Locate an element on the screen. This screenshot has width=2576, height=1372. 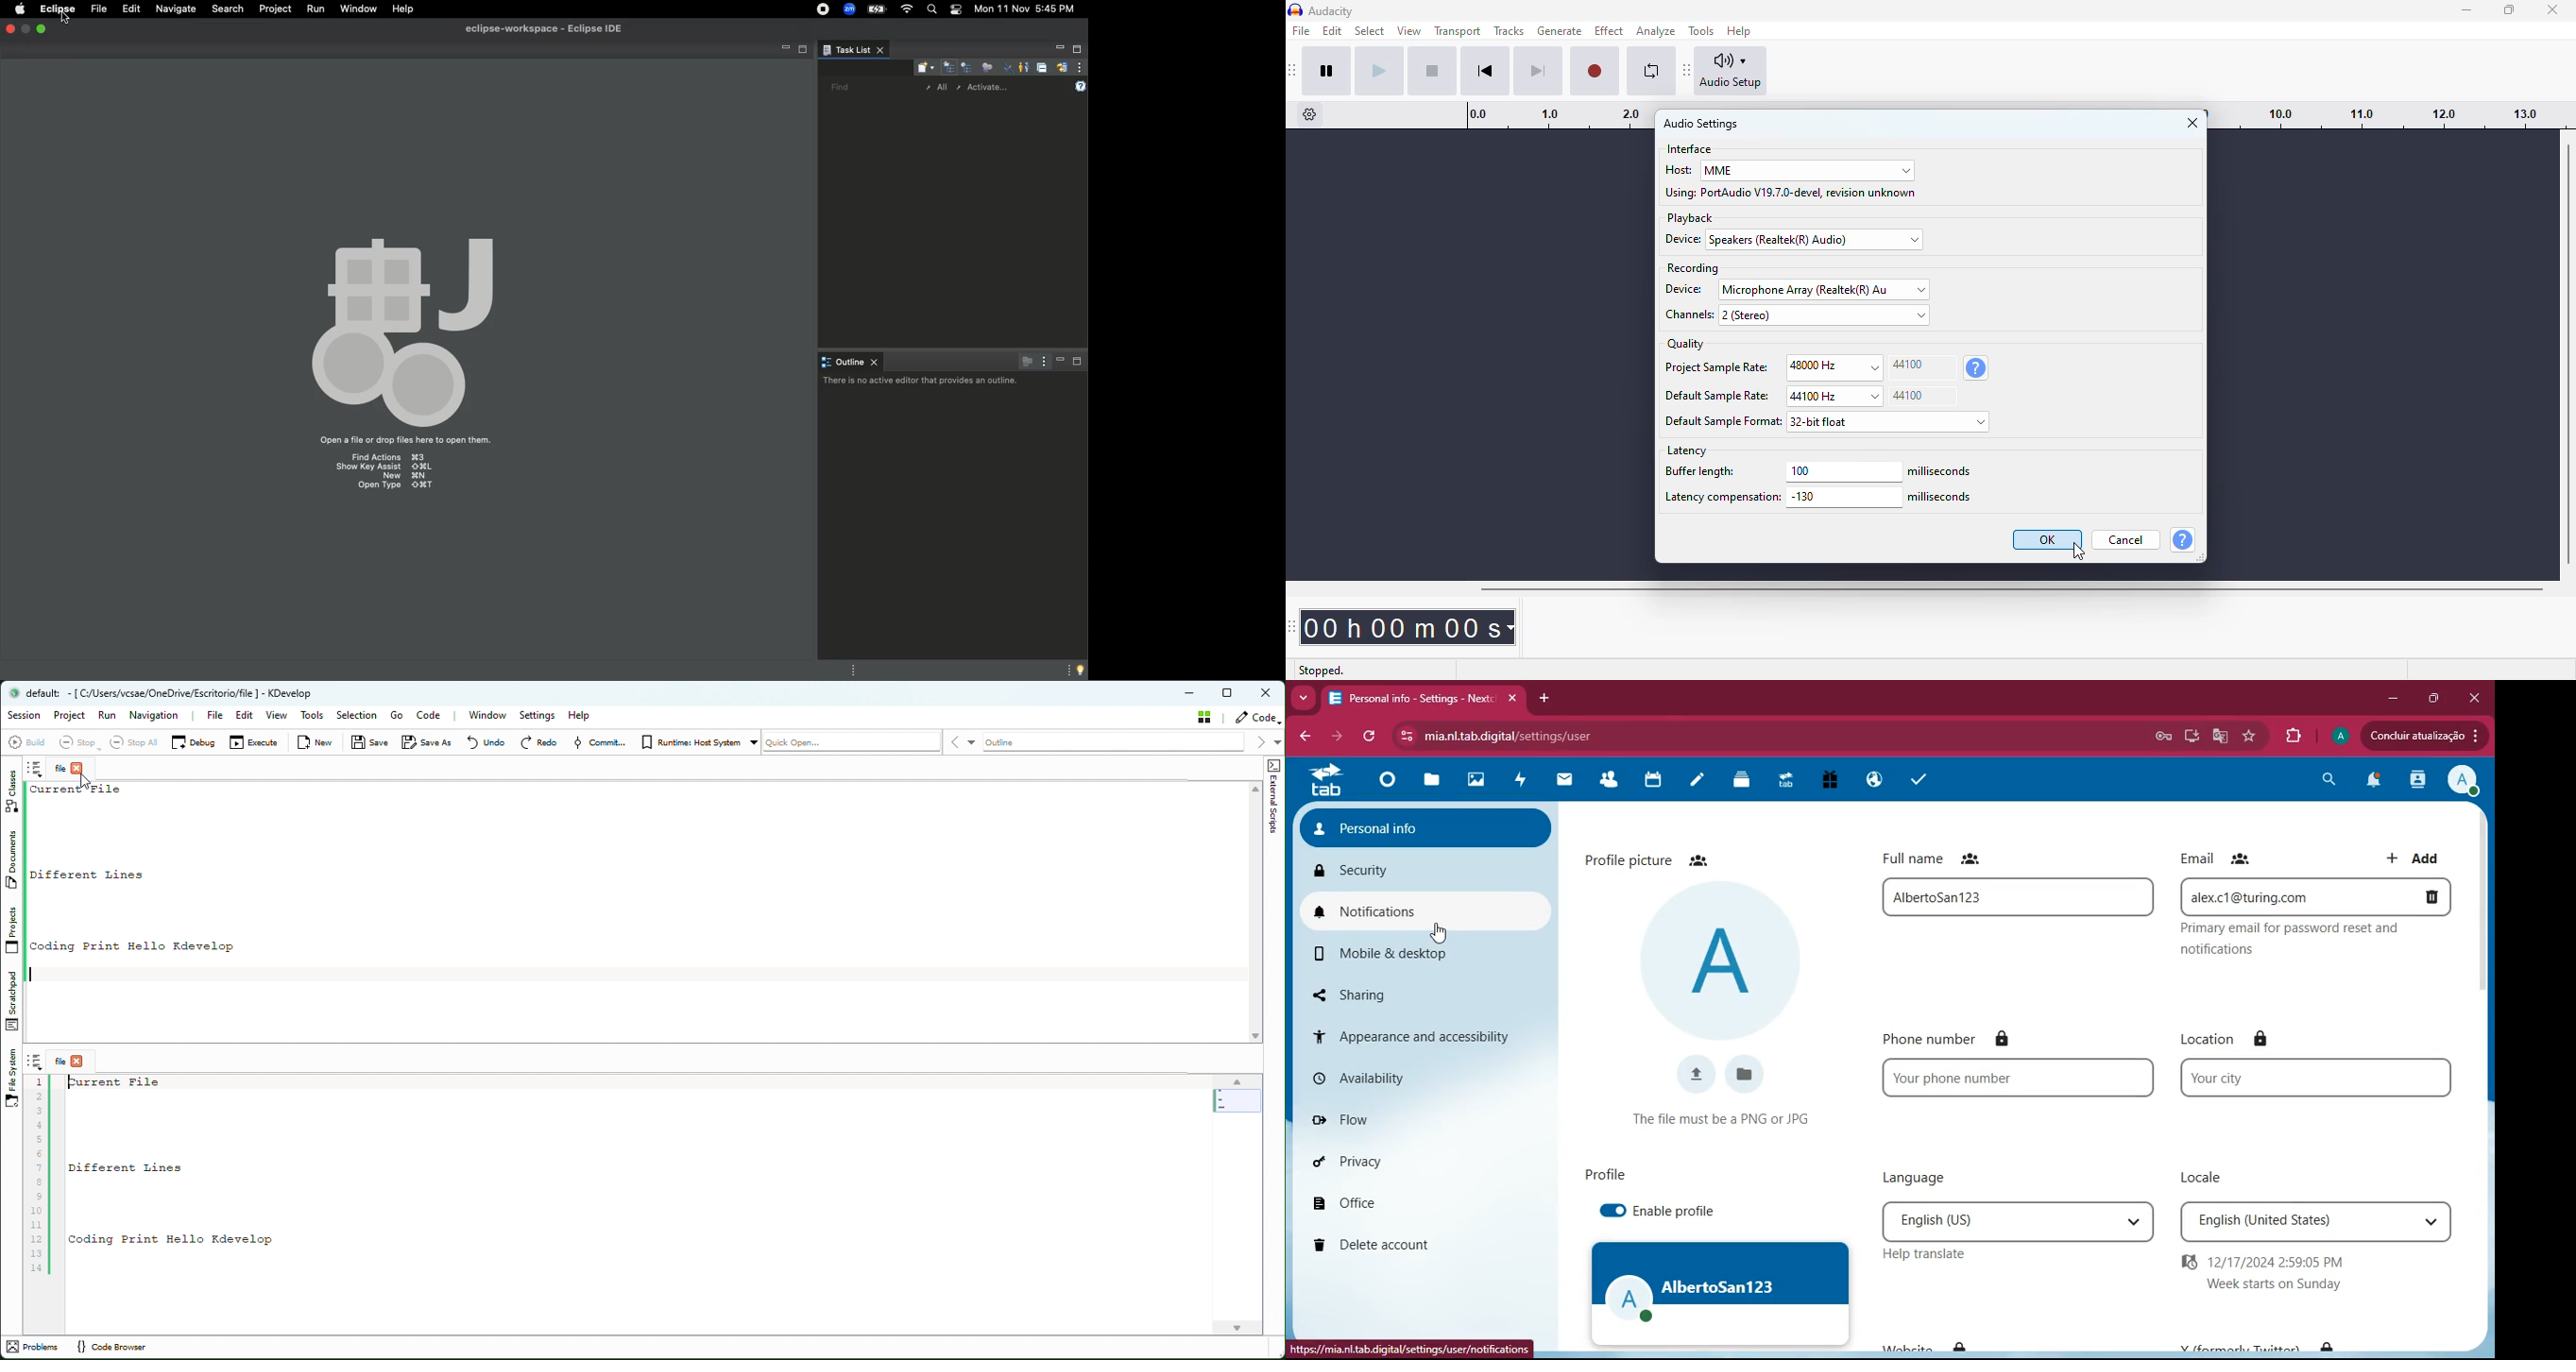
alex.c1@turing.com is located at coordinates (2316, 897).